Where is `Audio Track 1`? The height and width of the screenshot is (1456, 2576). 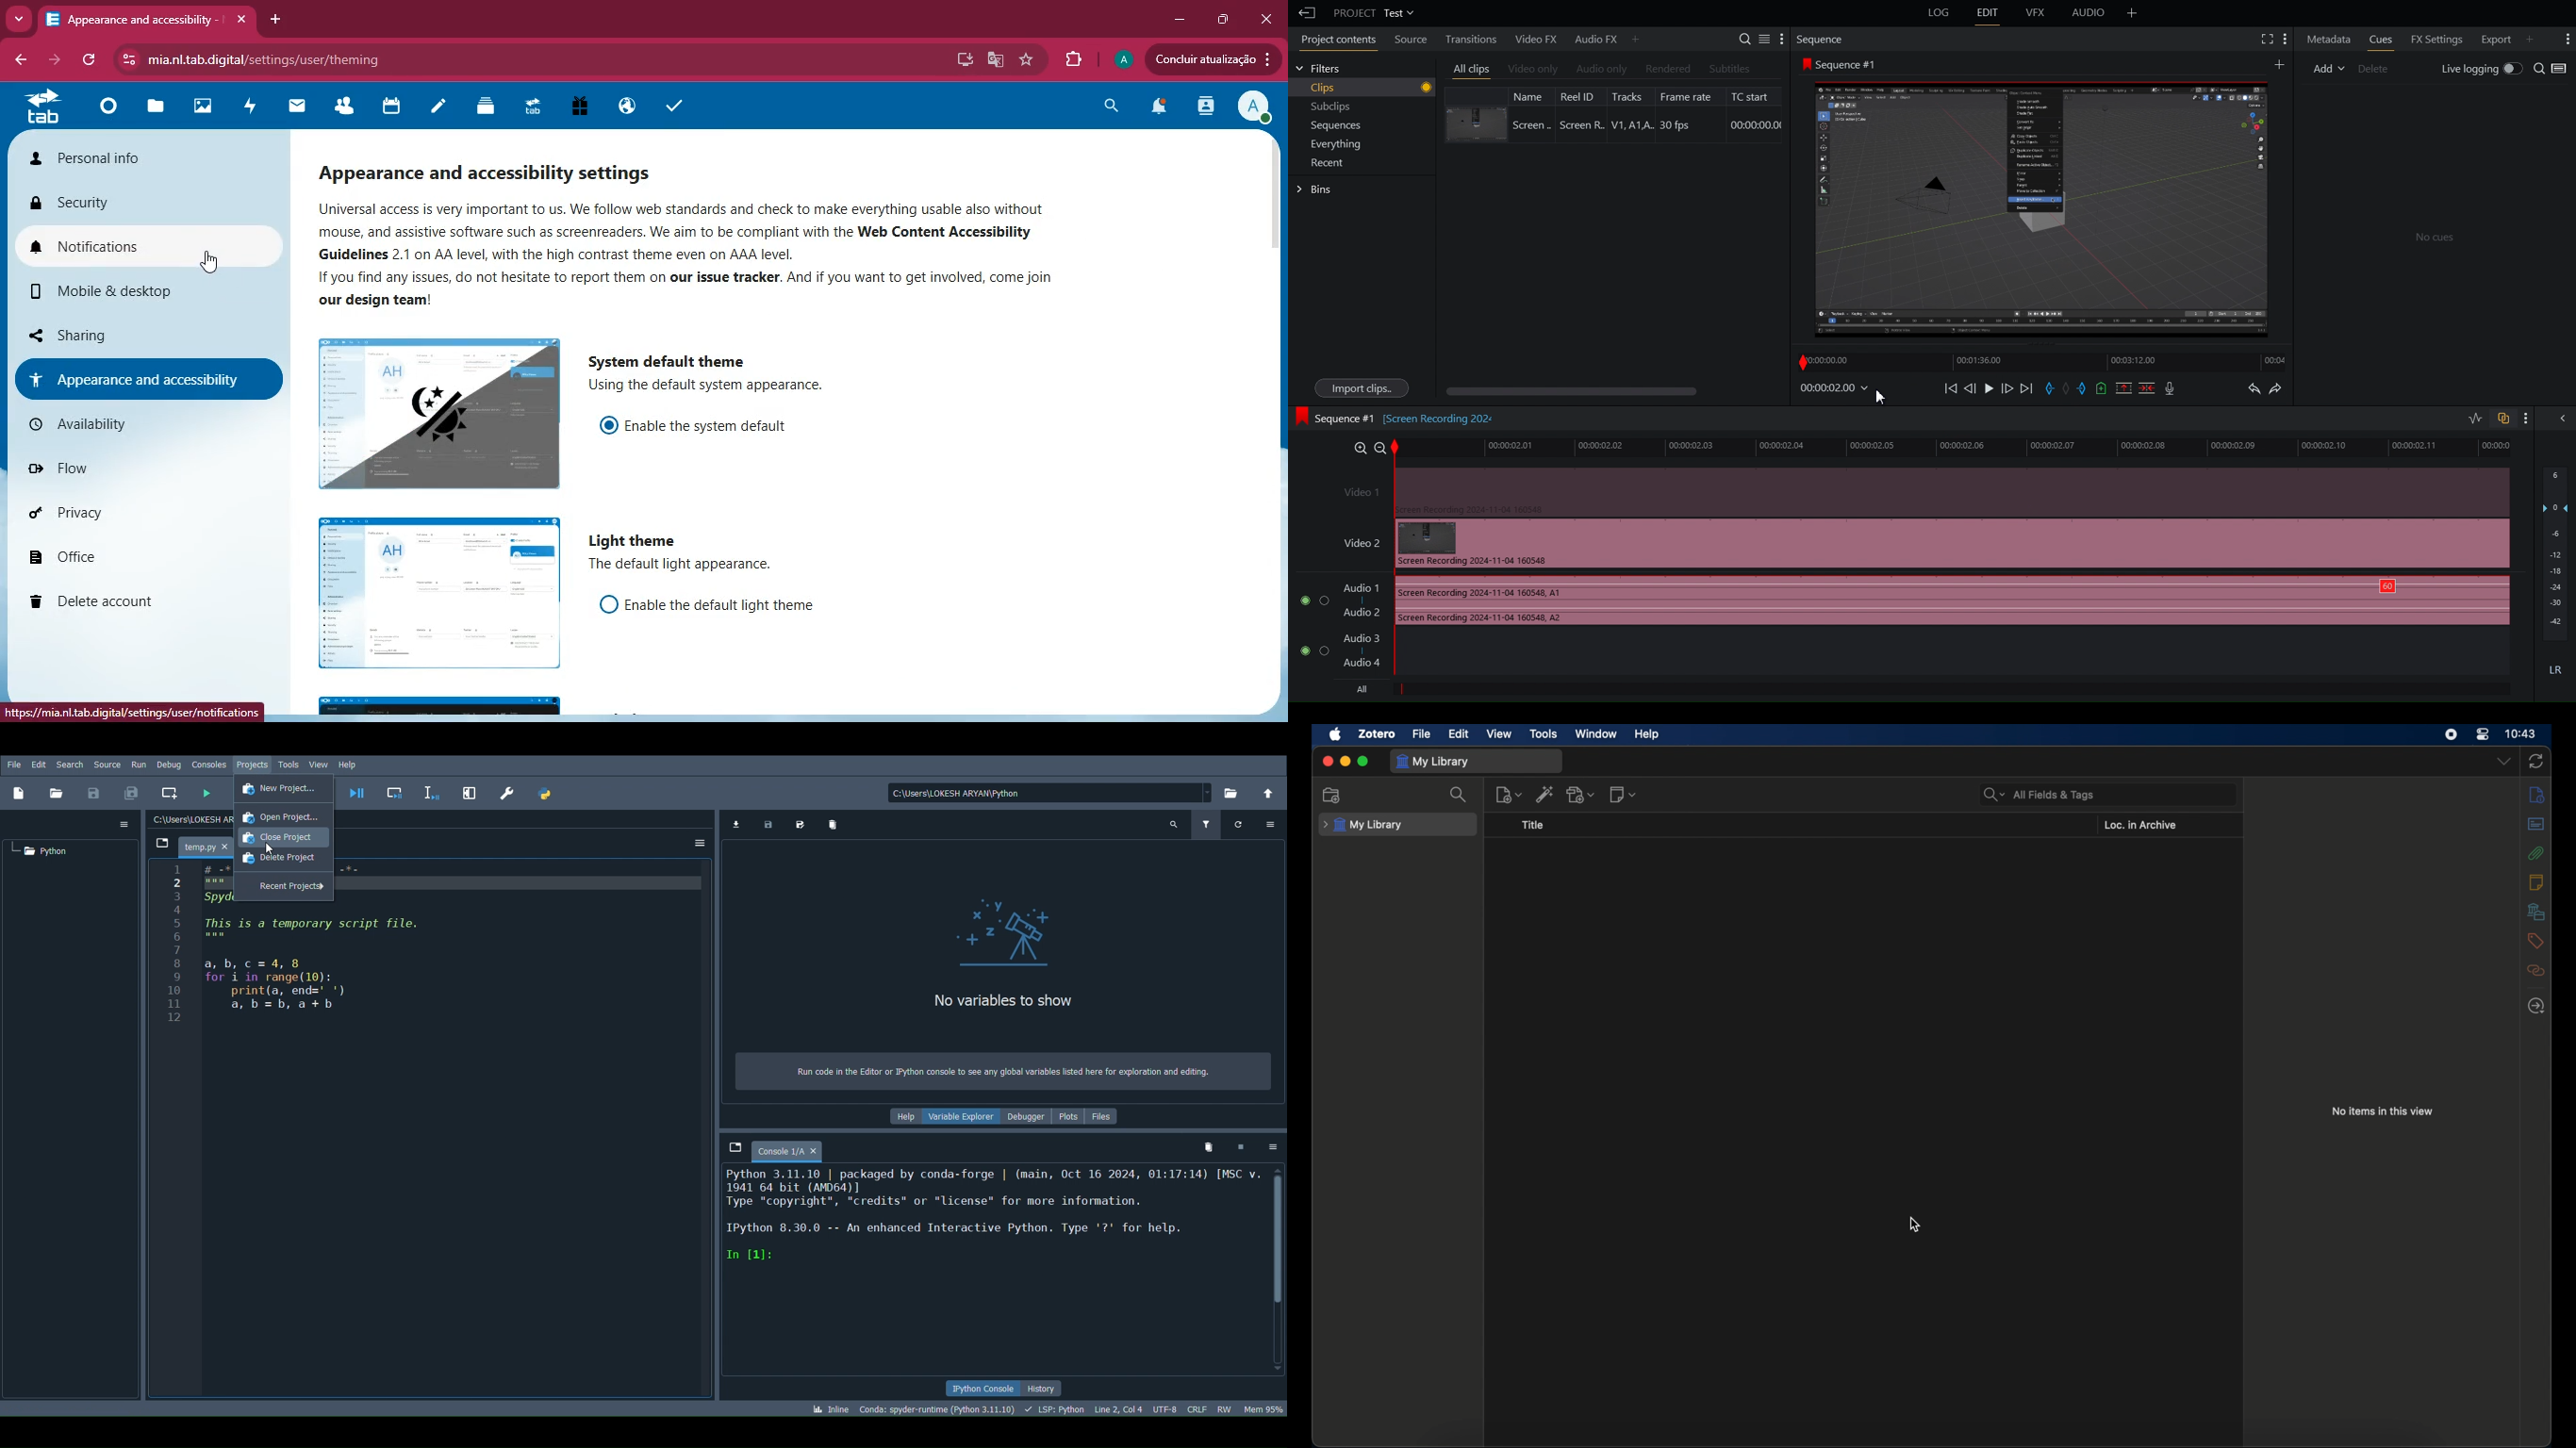
Audio Track 1 is located at coordinates (1899, 602).